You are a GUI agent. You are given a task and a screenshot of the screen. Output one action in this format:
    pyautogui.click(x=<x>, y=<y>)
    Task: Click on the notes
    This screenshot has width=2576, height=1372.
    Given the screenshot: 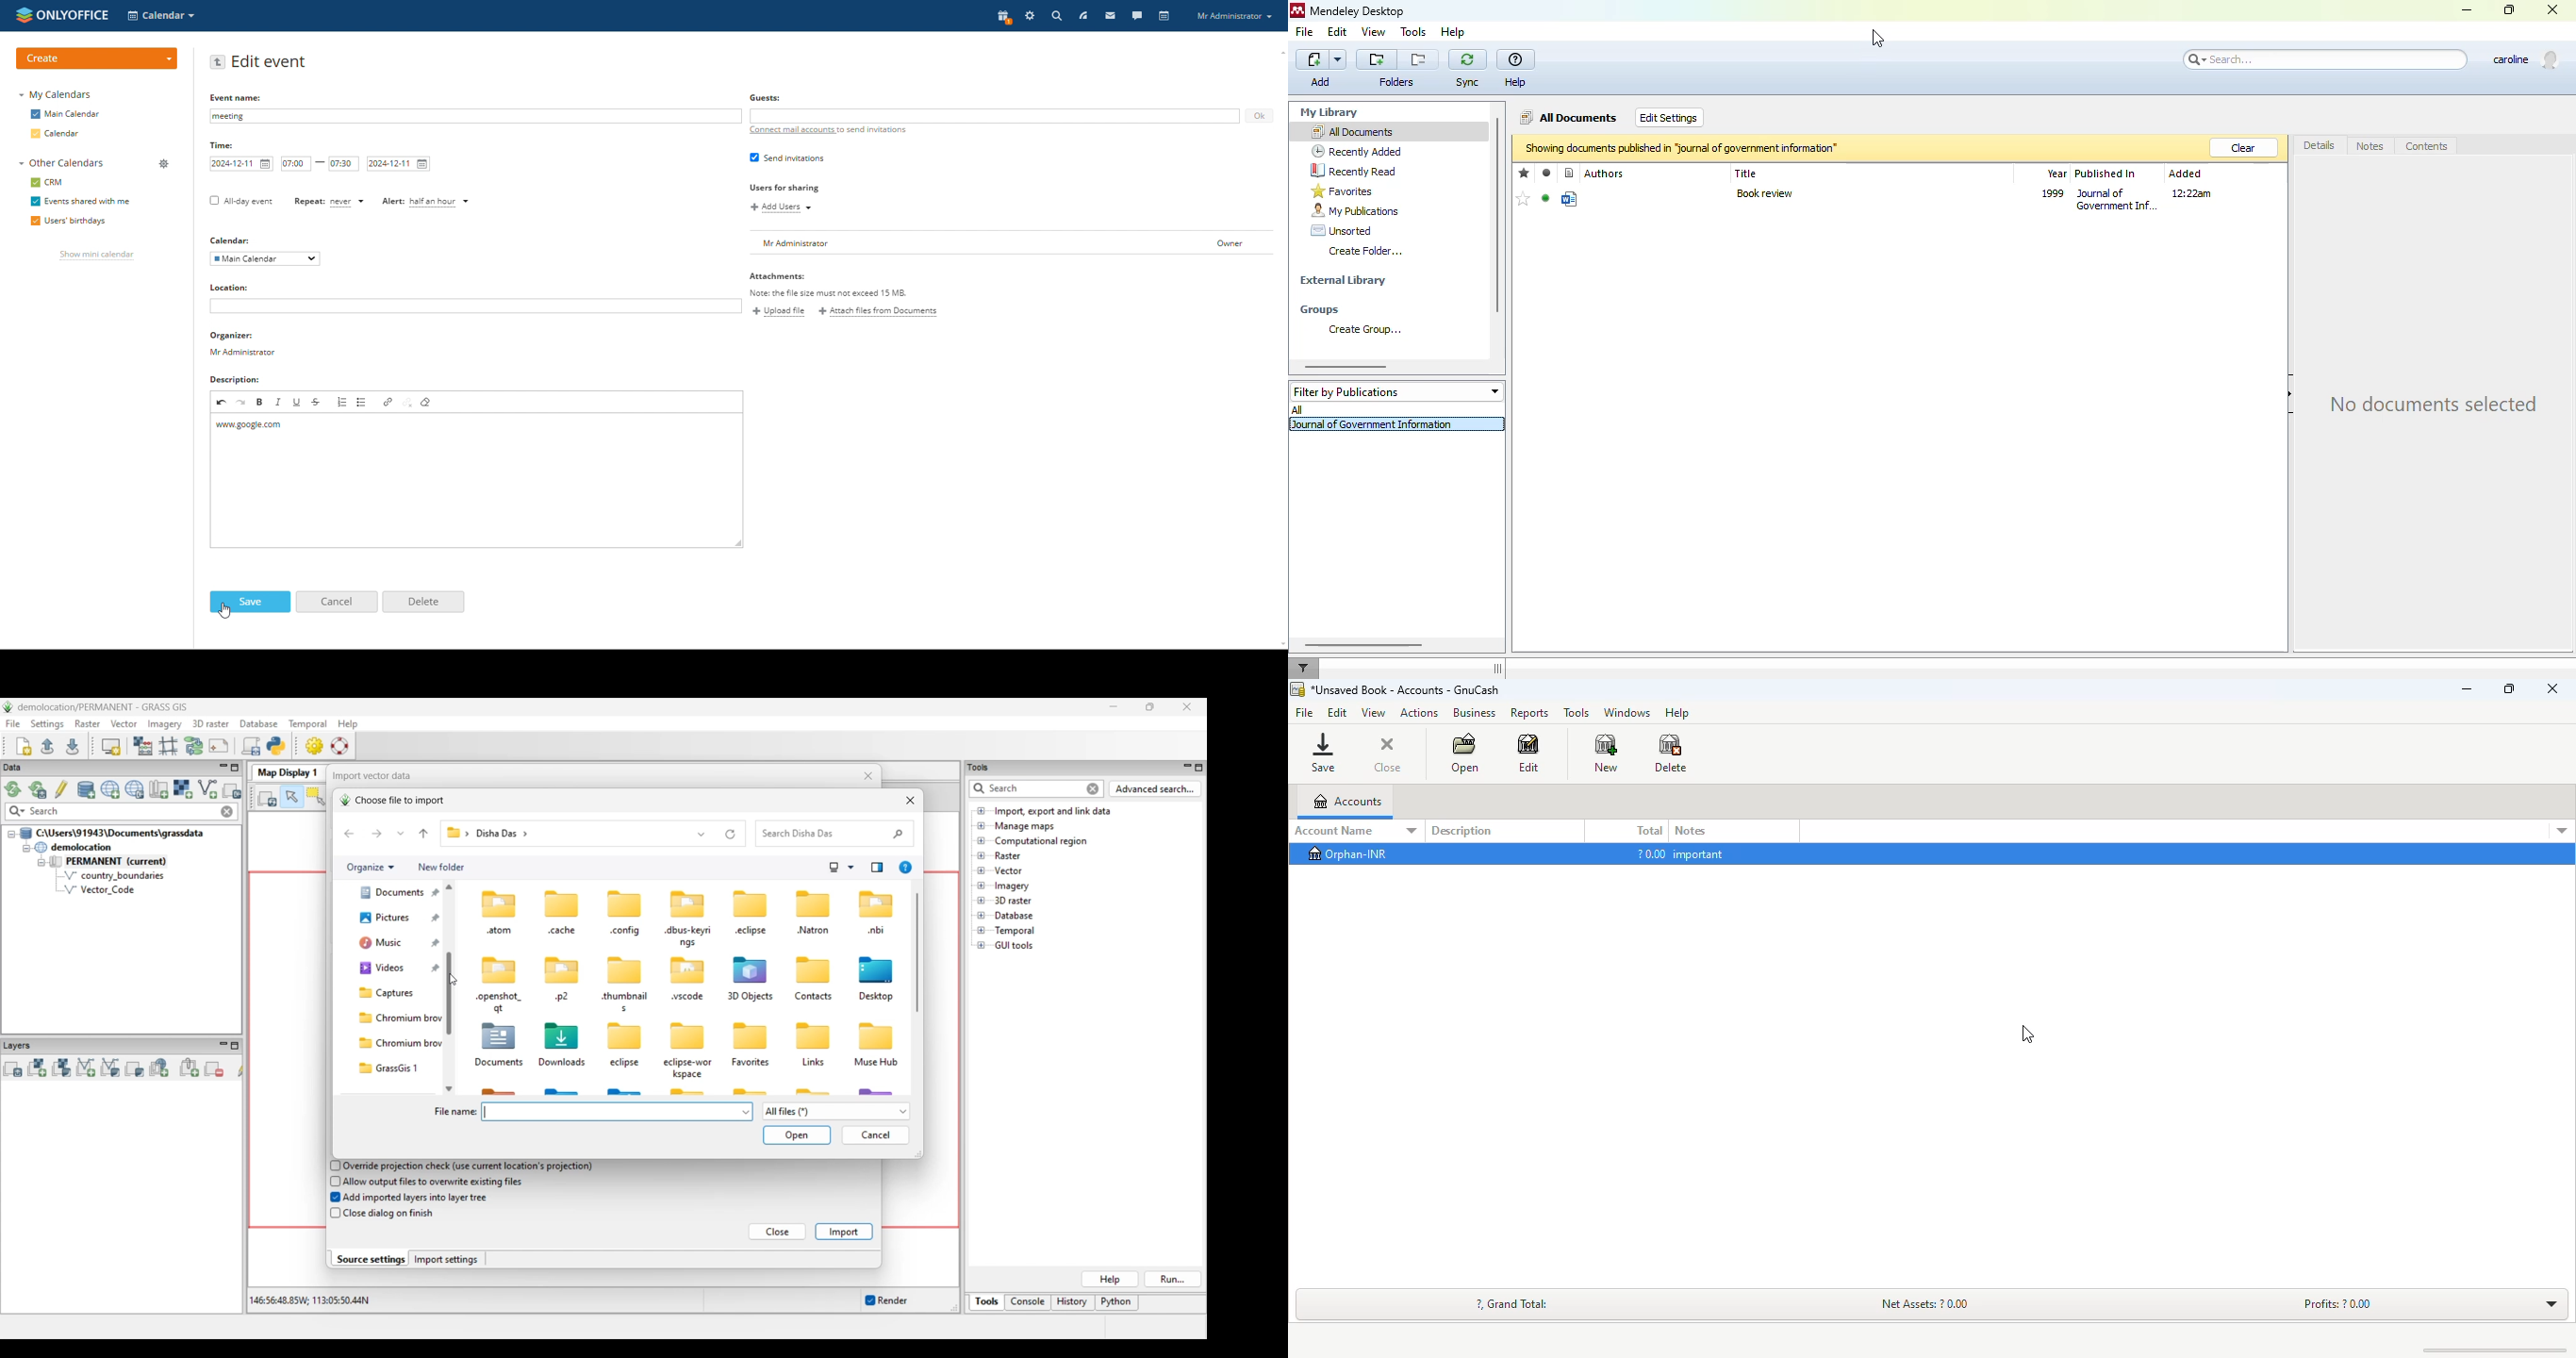 What is the action you would take?
    pyautogui.click(x=2370, y=146)
    